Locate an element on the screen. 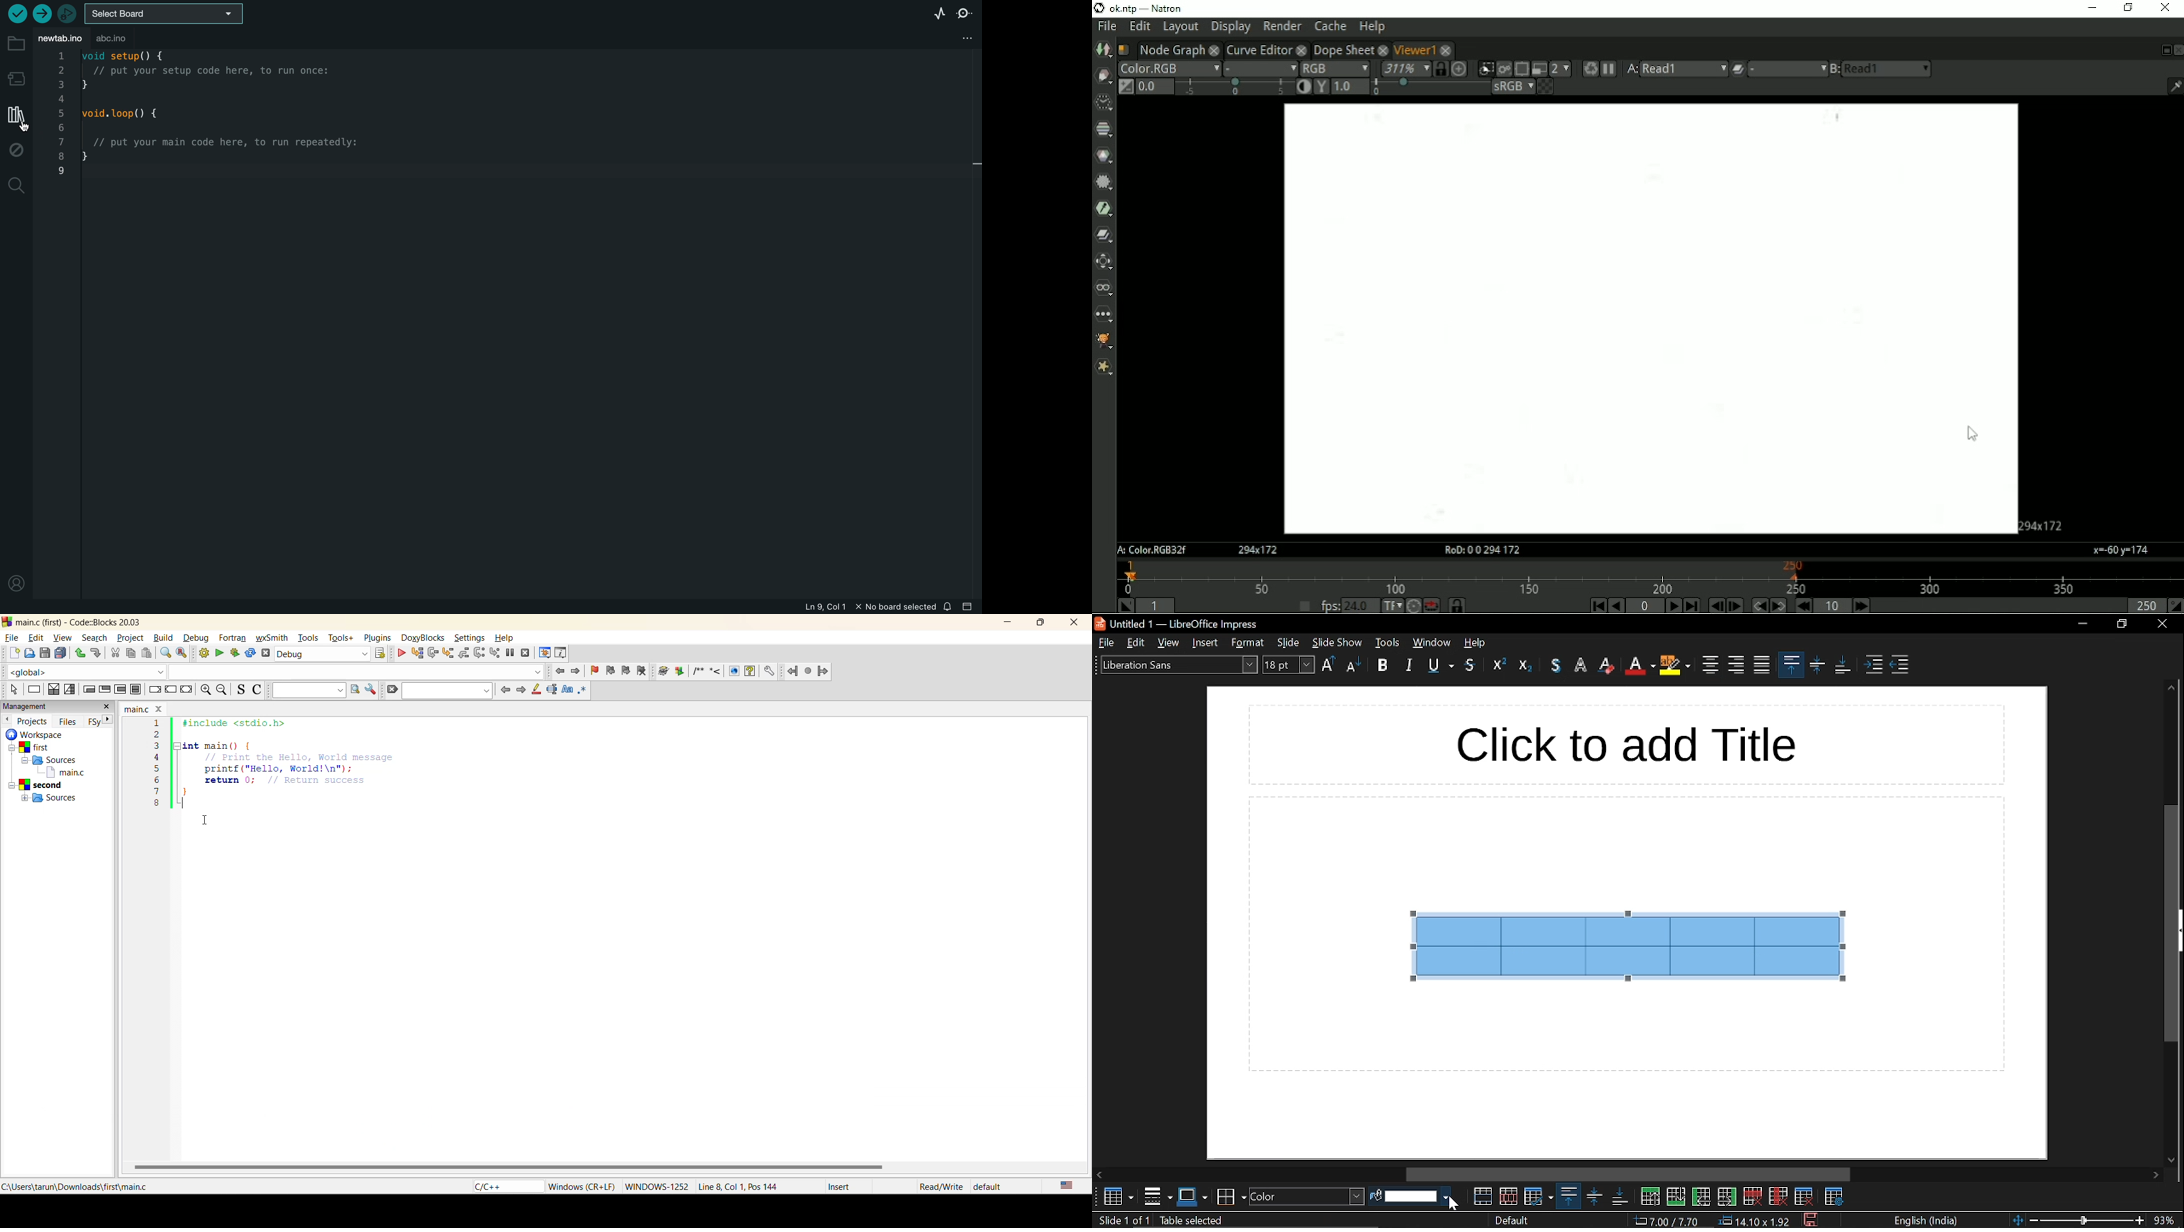 The height and width of the screenshot is (1232, 2184). previous is located at coordinates (7, 719).